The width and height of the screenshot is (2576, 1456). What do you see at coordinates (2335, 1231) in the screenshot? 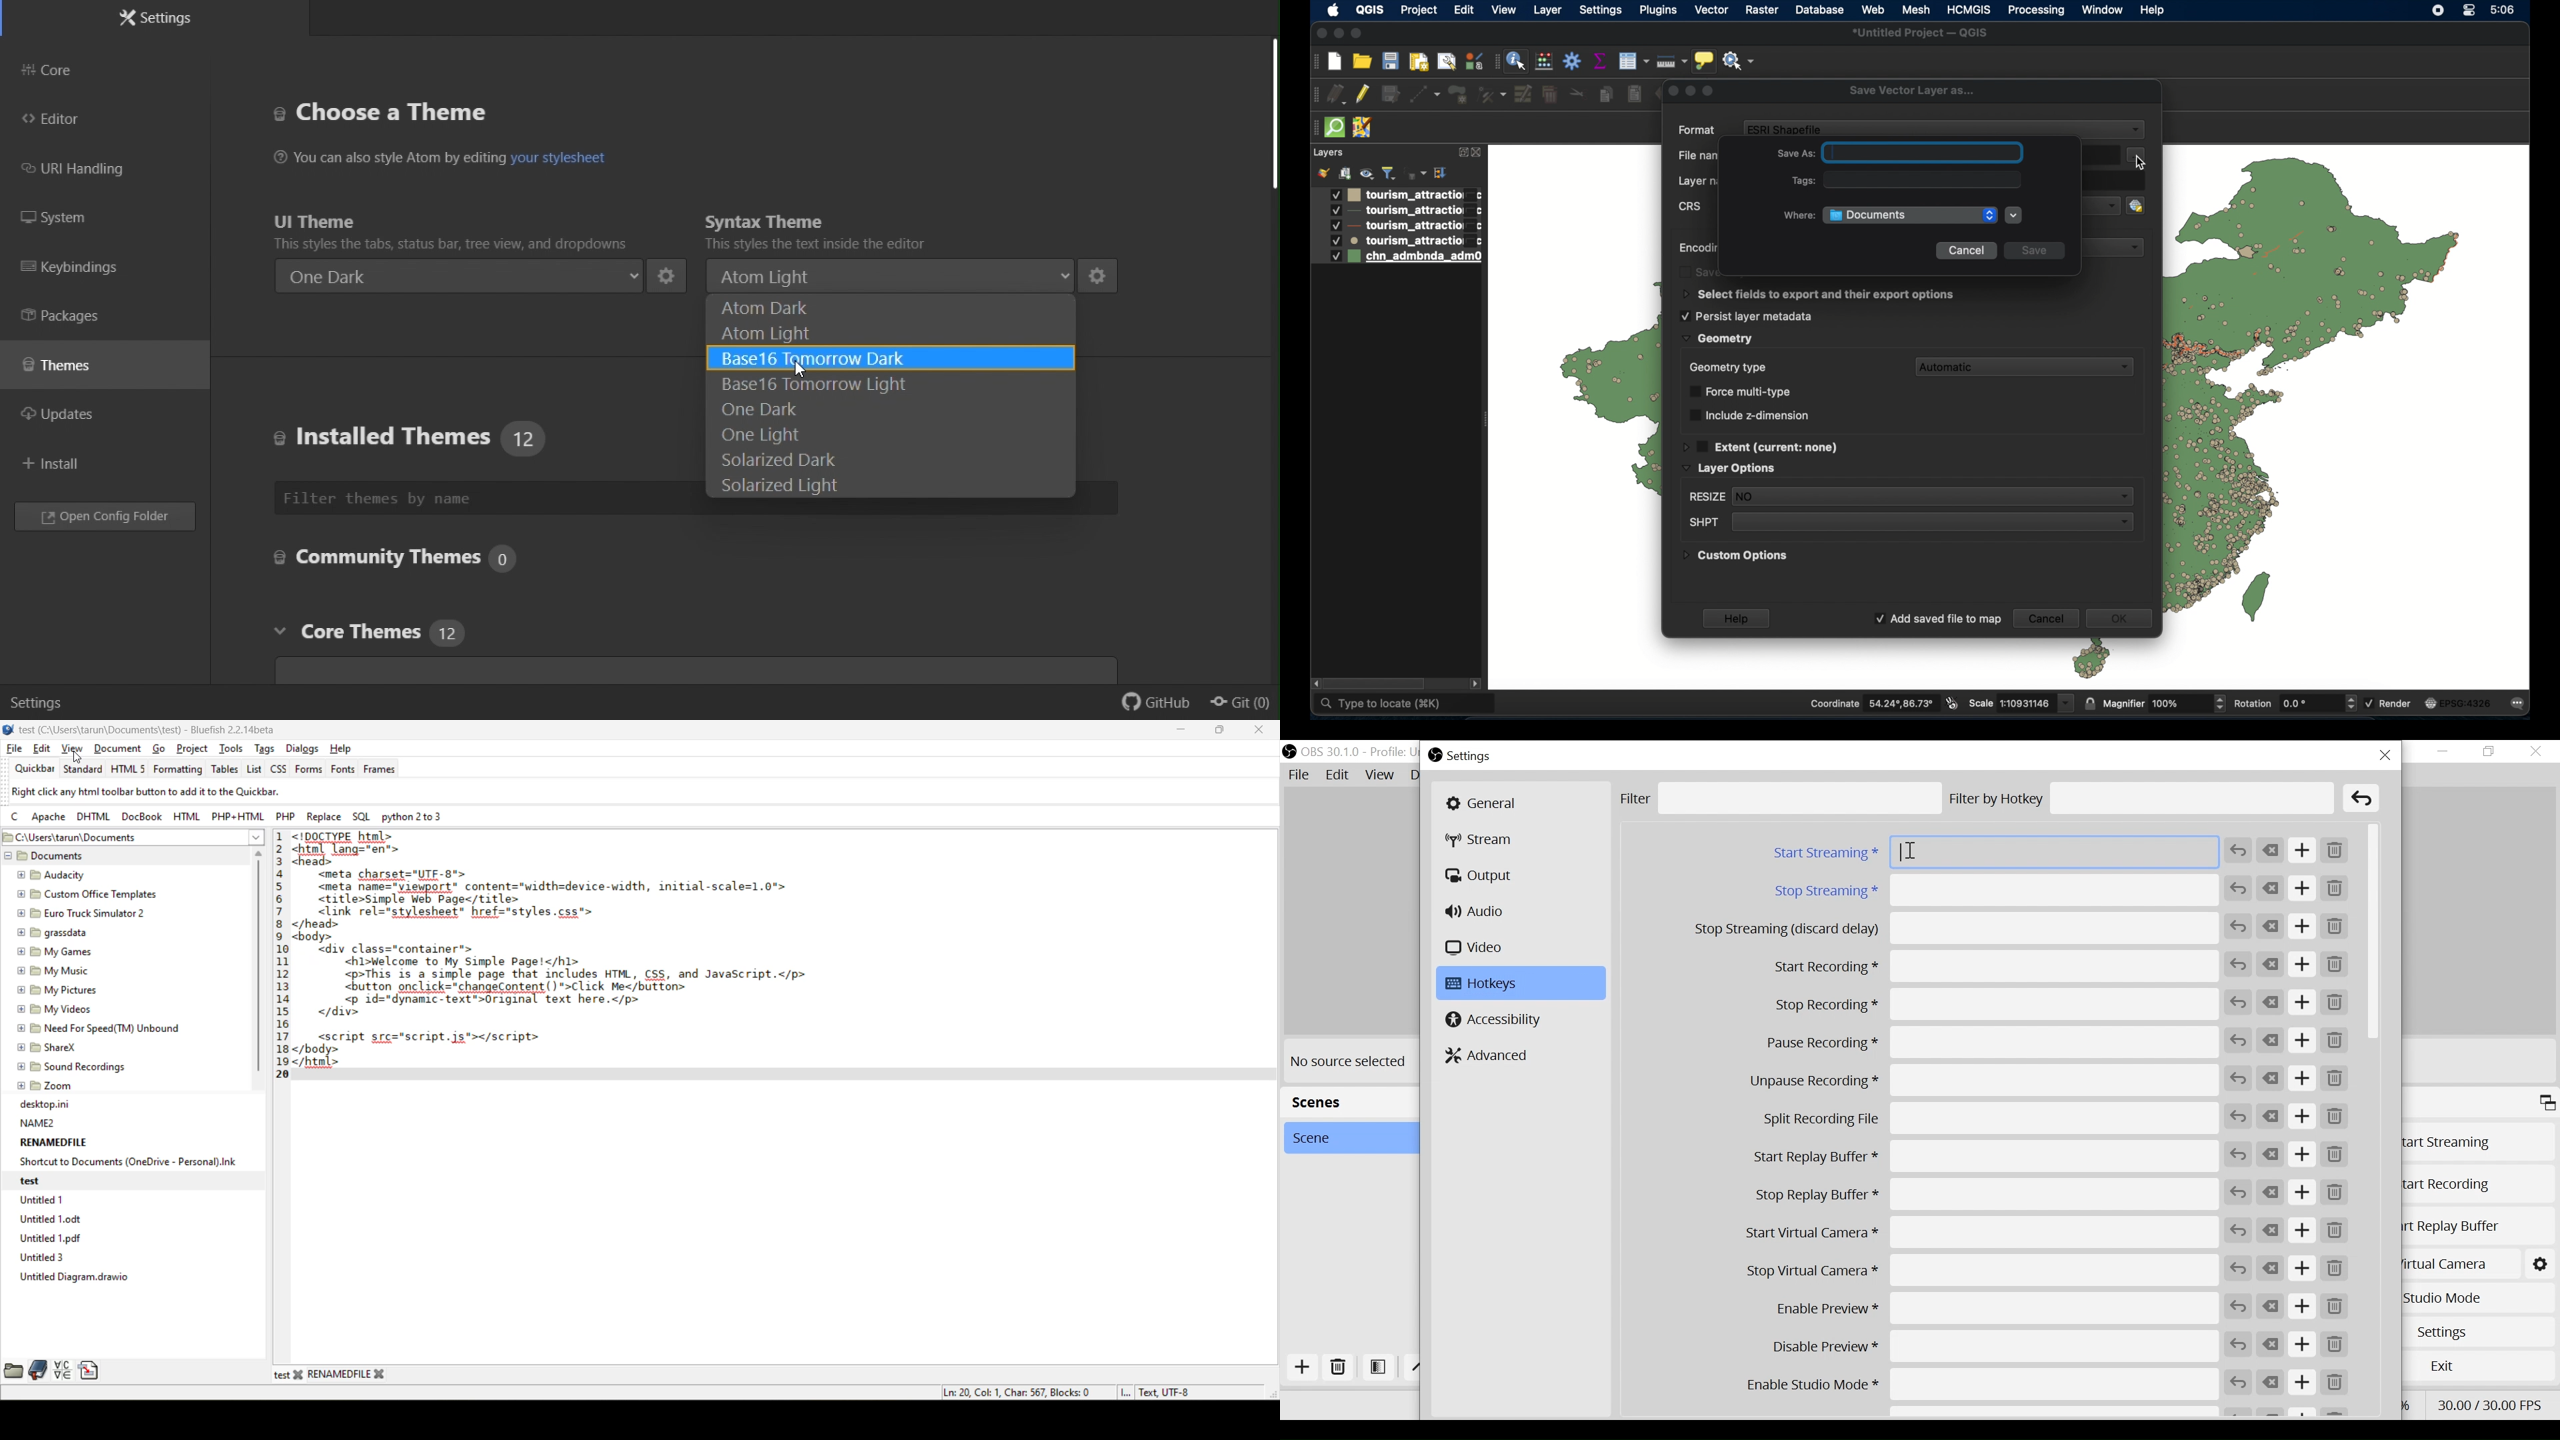
I see `Remove` at bounding box center [2335, 1231].